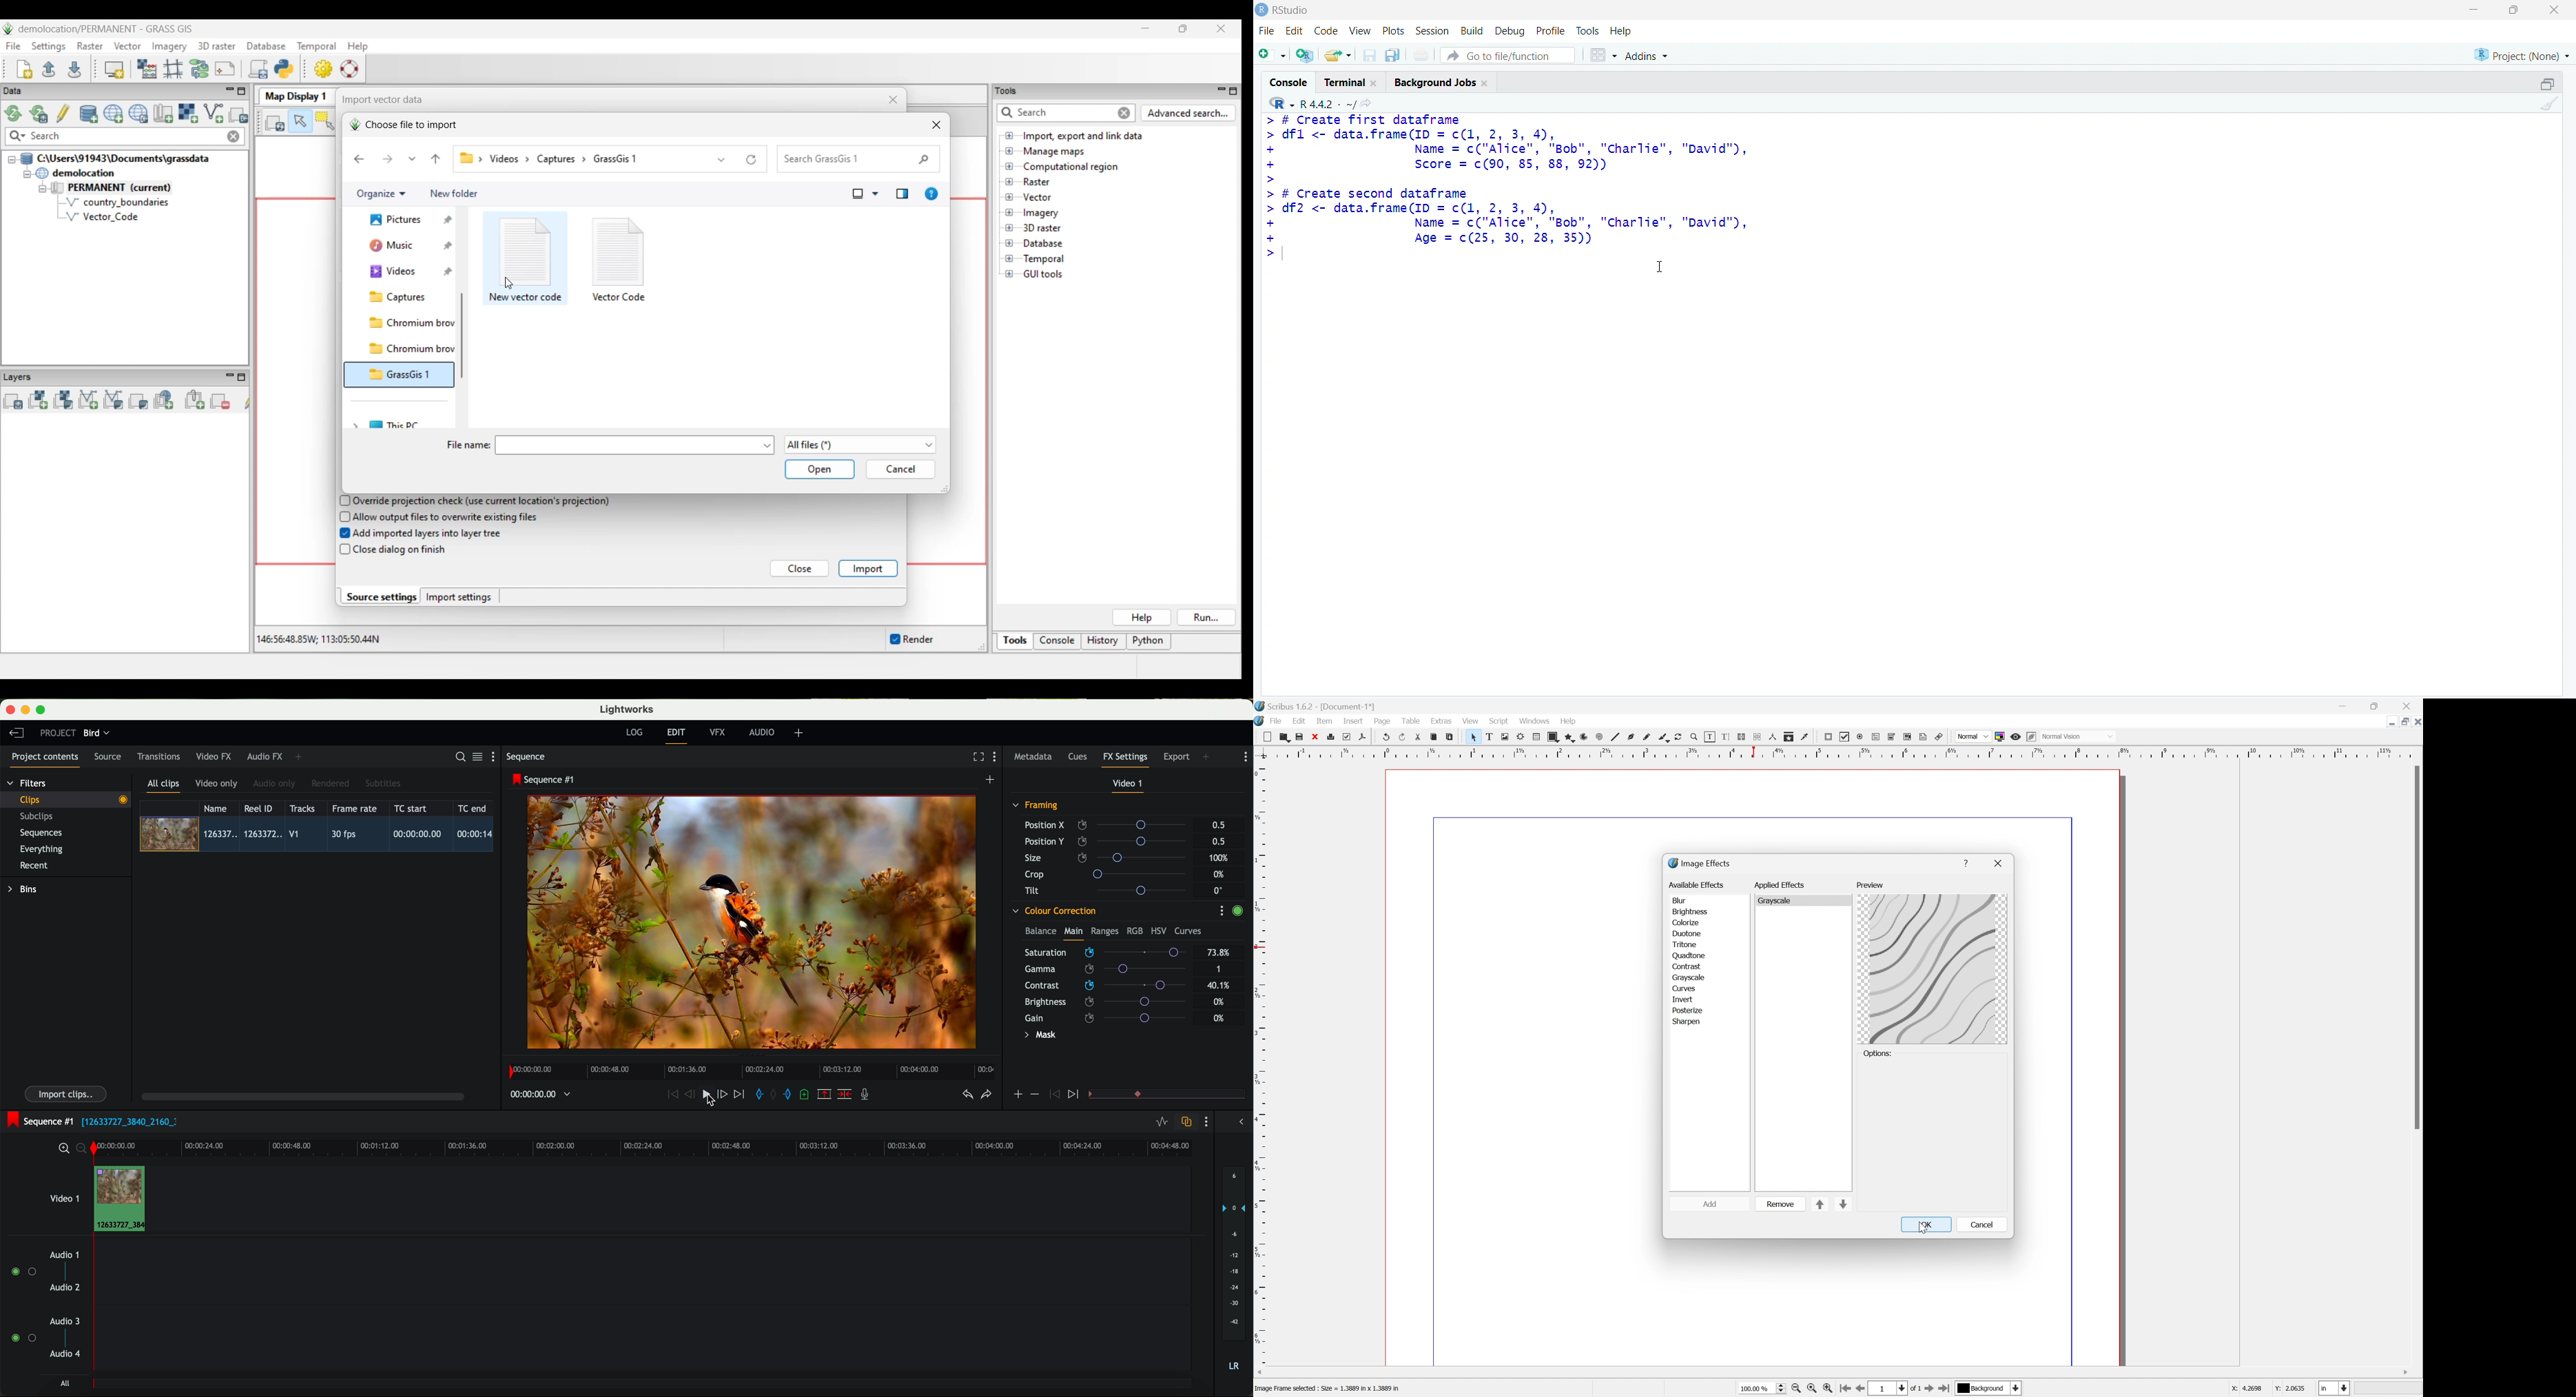 The width and height of the screenshot is (2576, 1400). What do you see at coordinates (1603, 737) in the screenshot?
I see `Spiral` at bounding box center [1603, 737].